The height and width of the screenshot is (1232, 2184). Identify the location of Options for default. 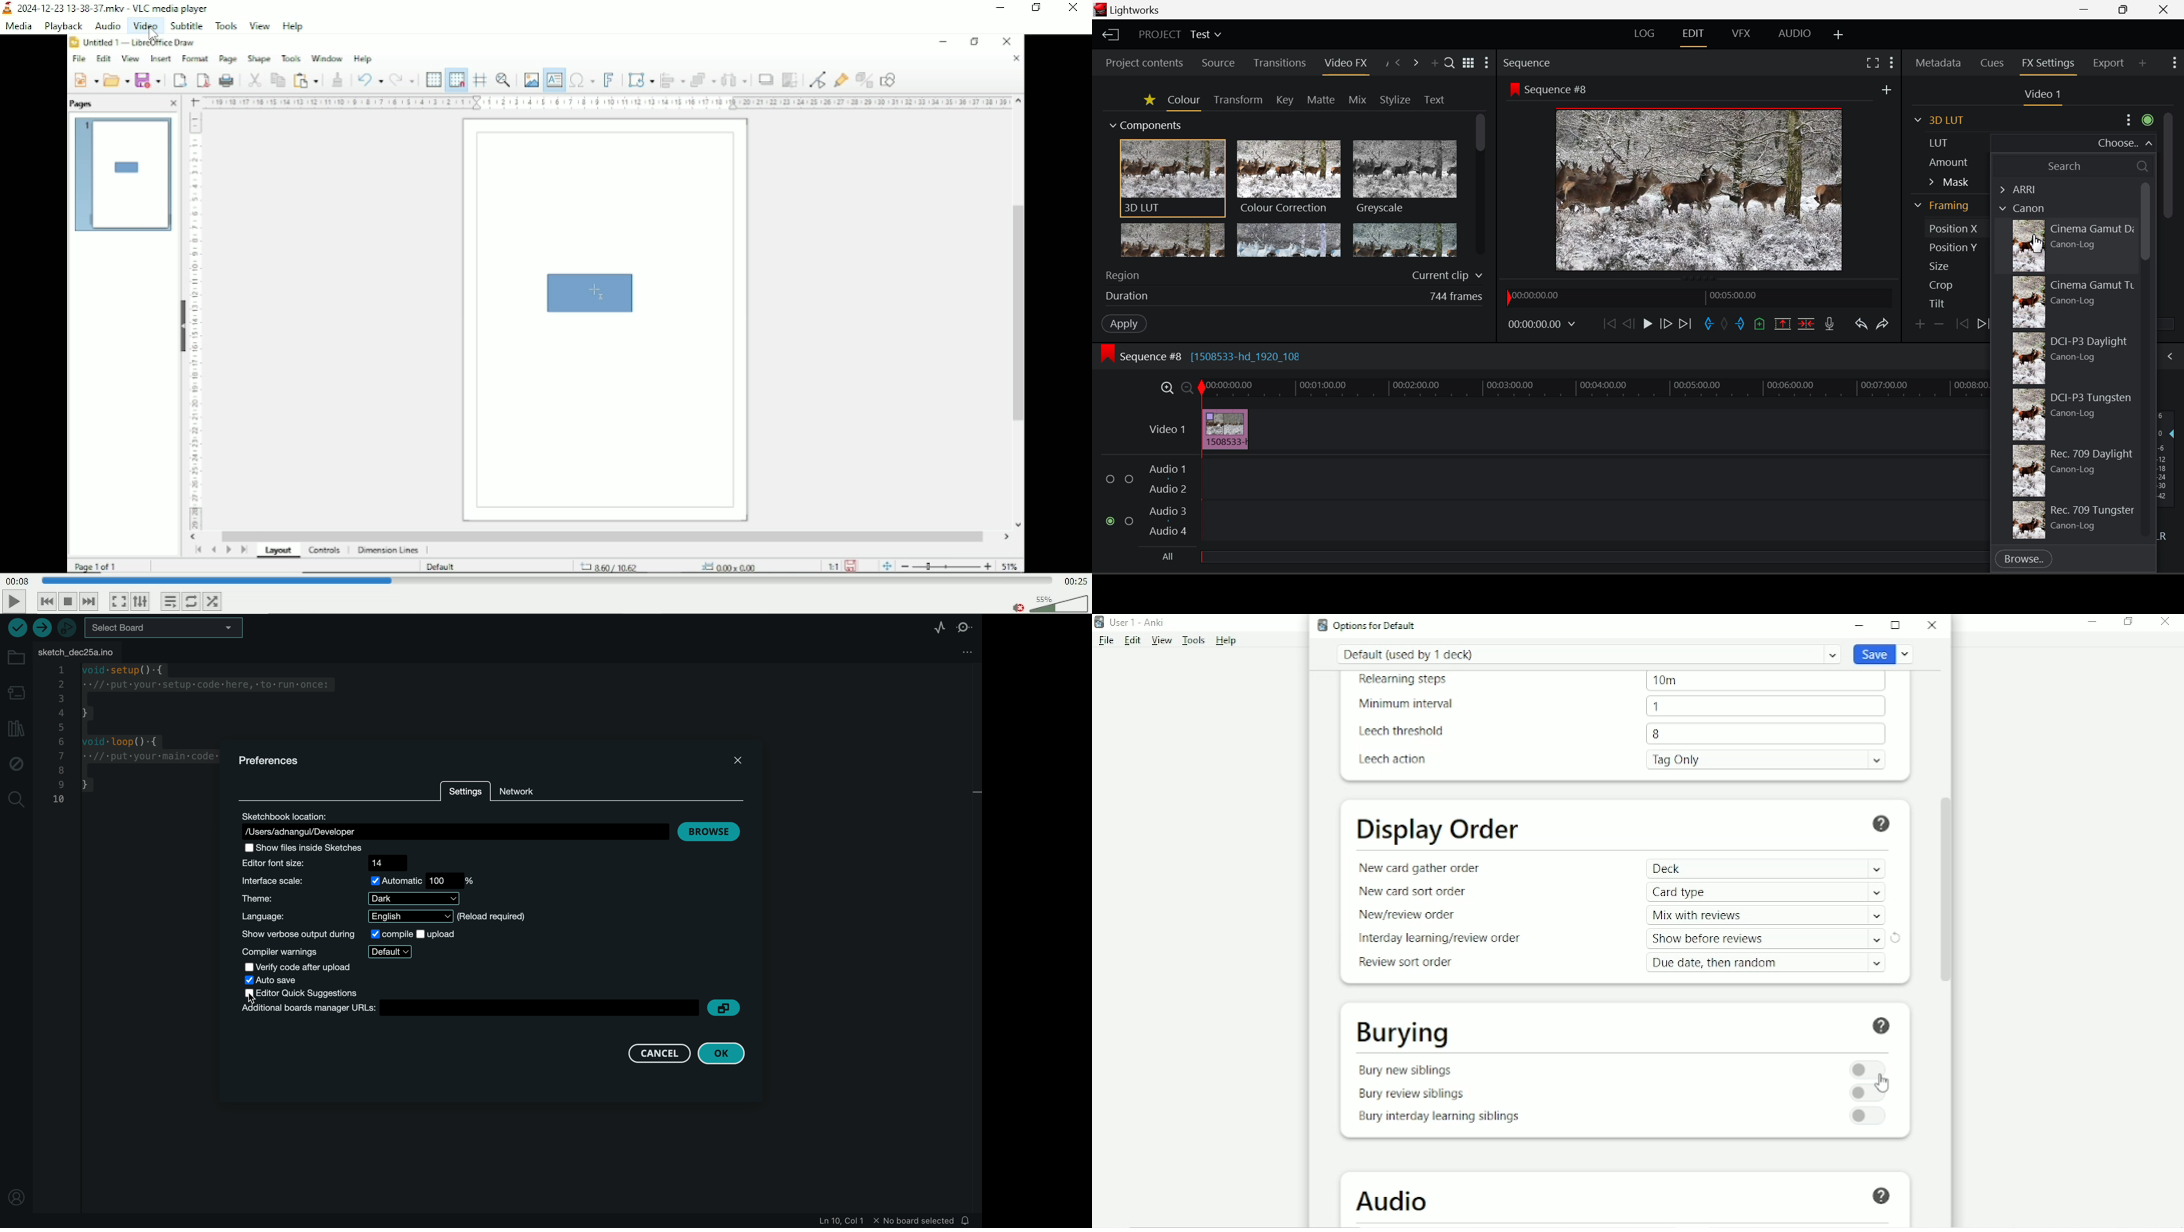
(1366, 625).